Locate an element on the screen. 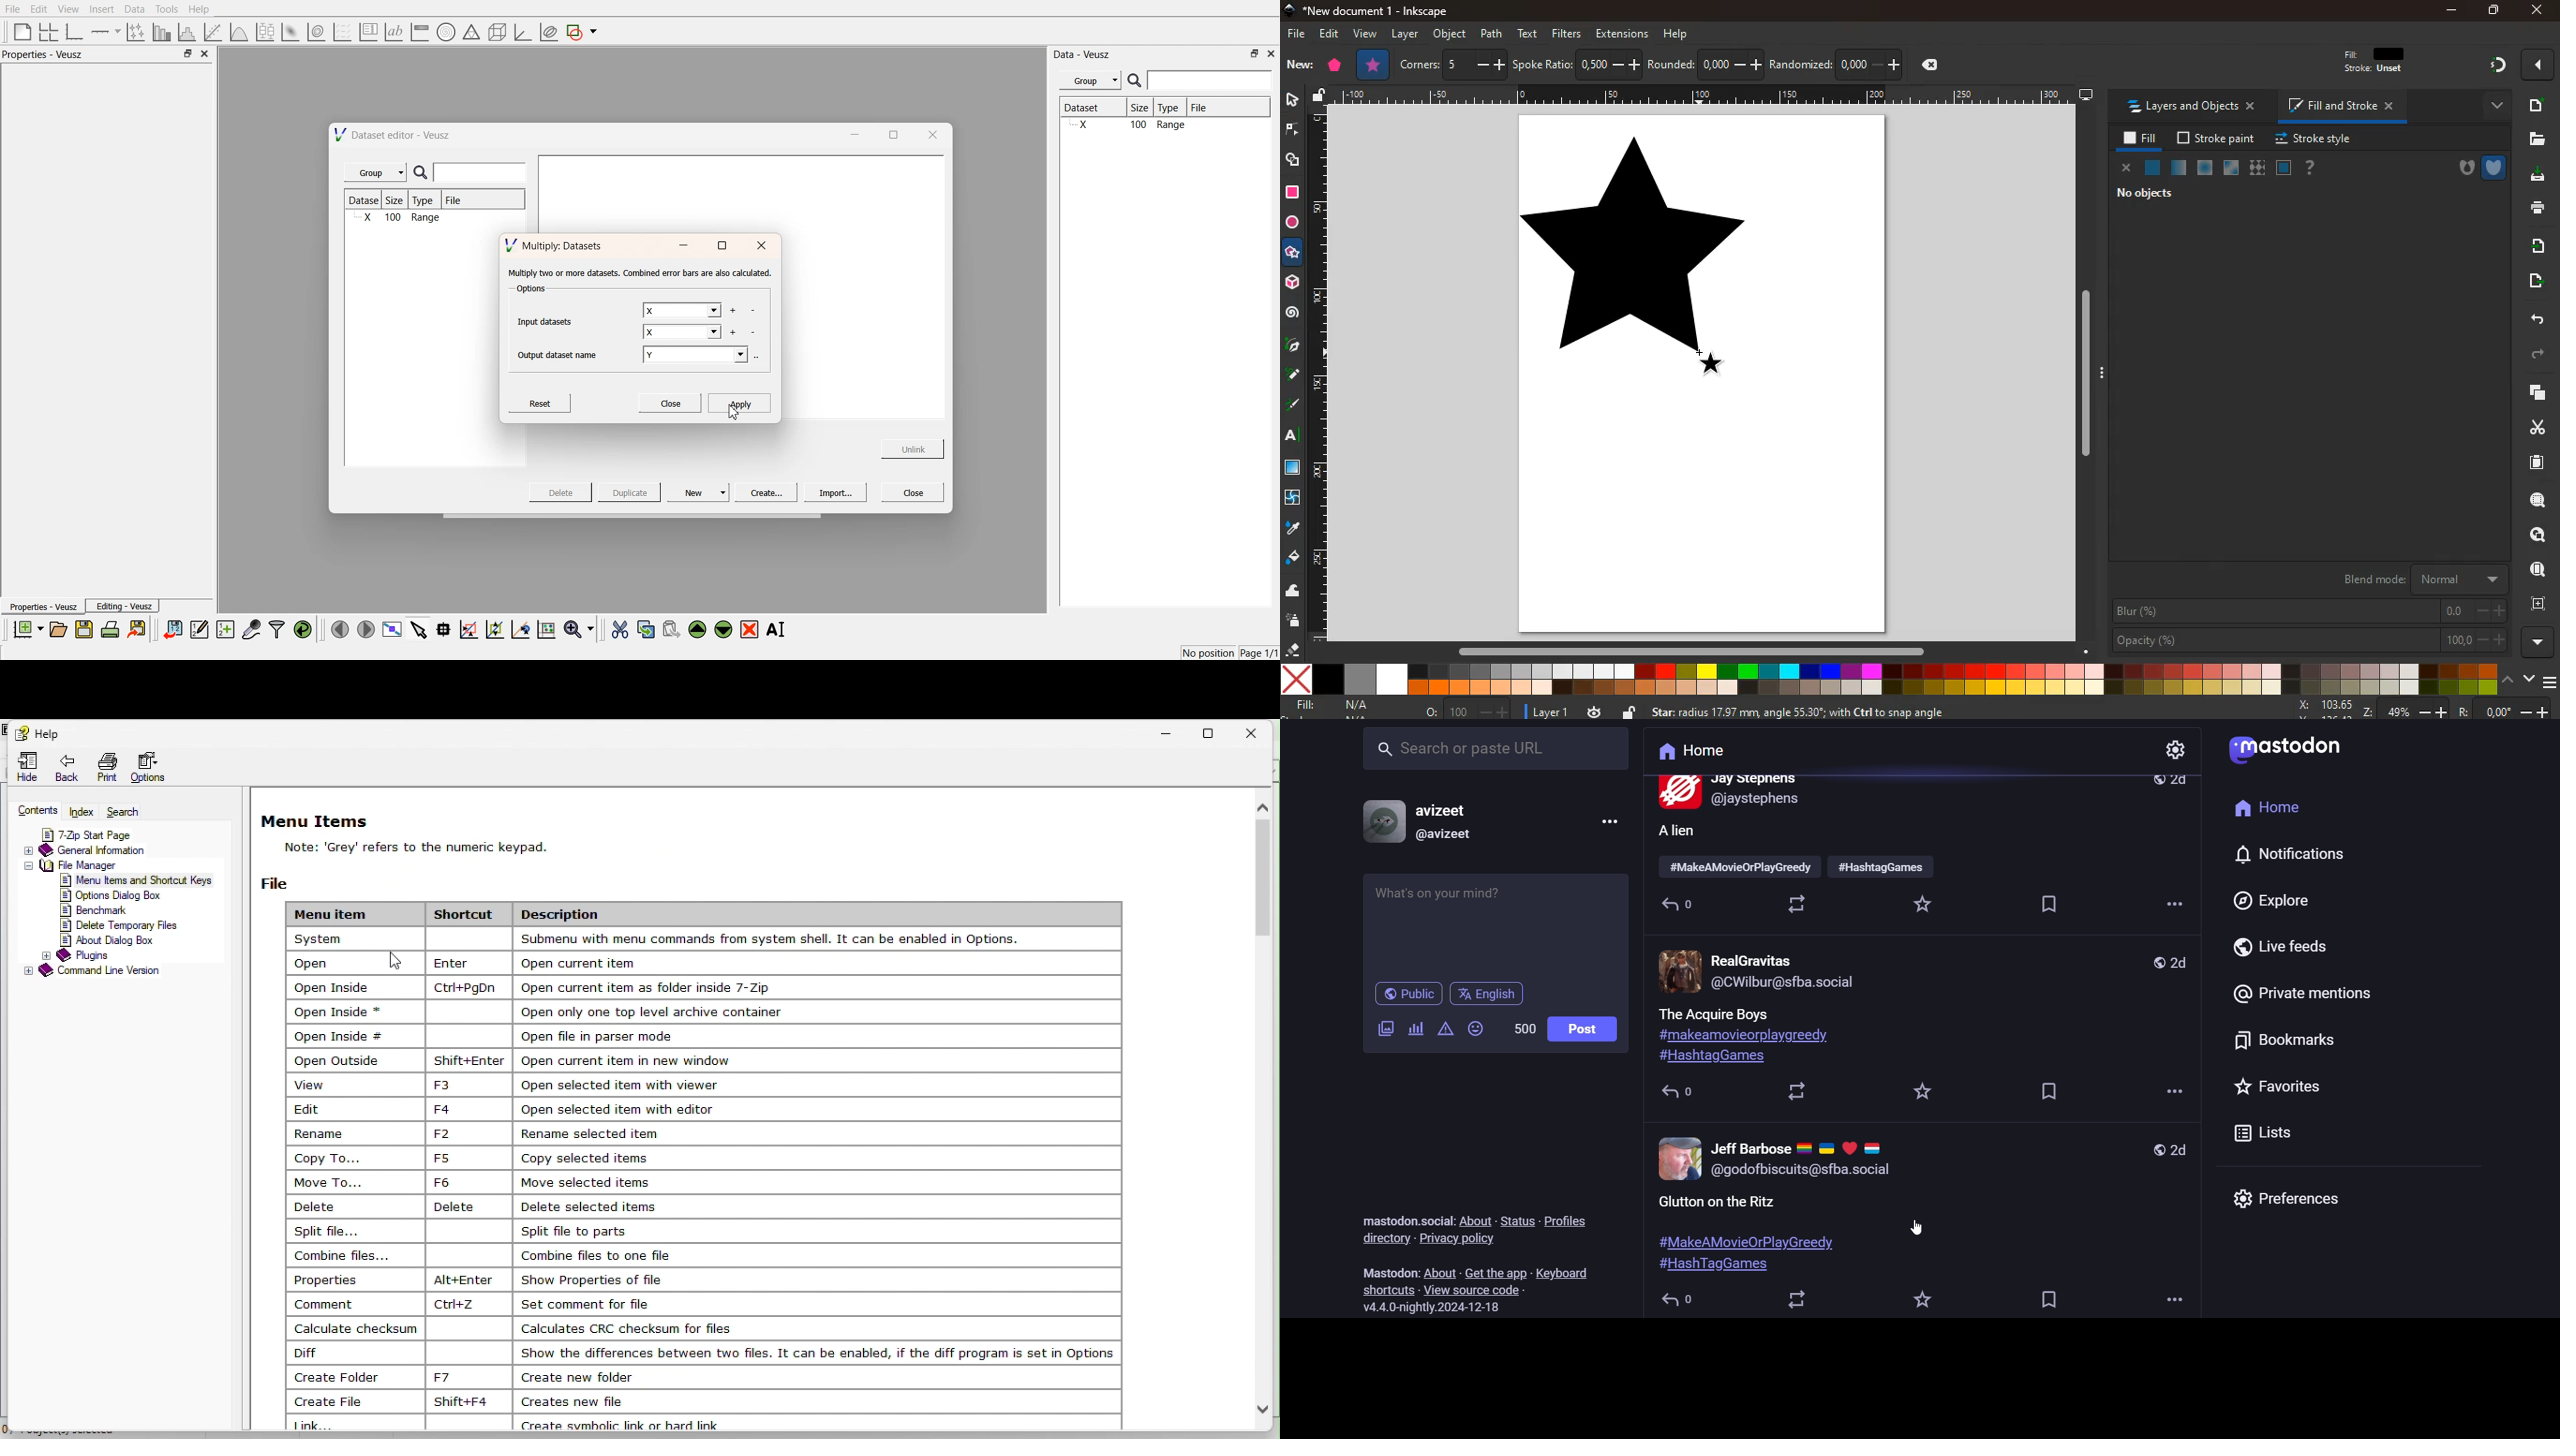 The width and height of the screenshot is (2576, 1456). plot points with non-orthogonal axes is located at coordinates (135, 31).